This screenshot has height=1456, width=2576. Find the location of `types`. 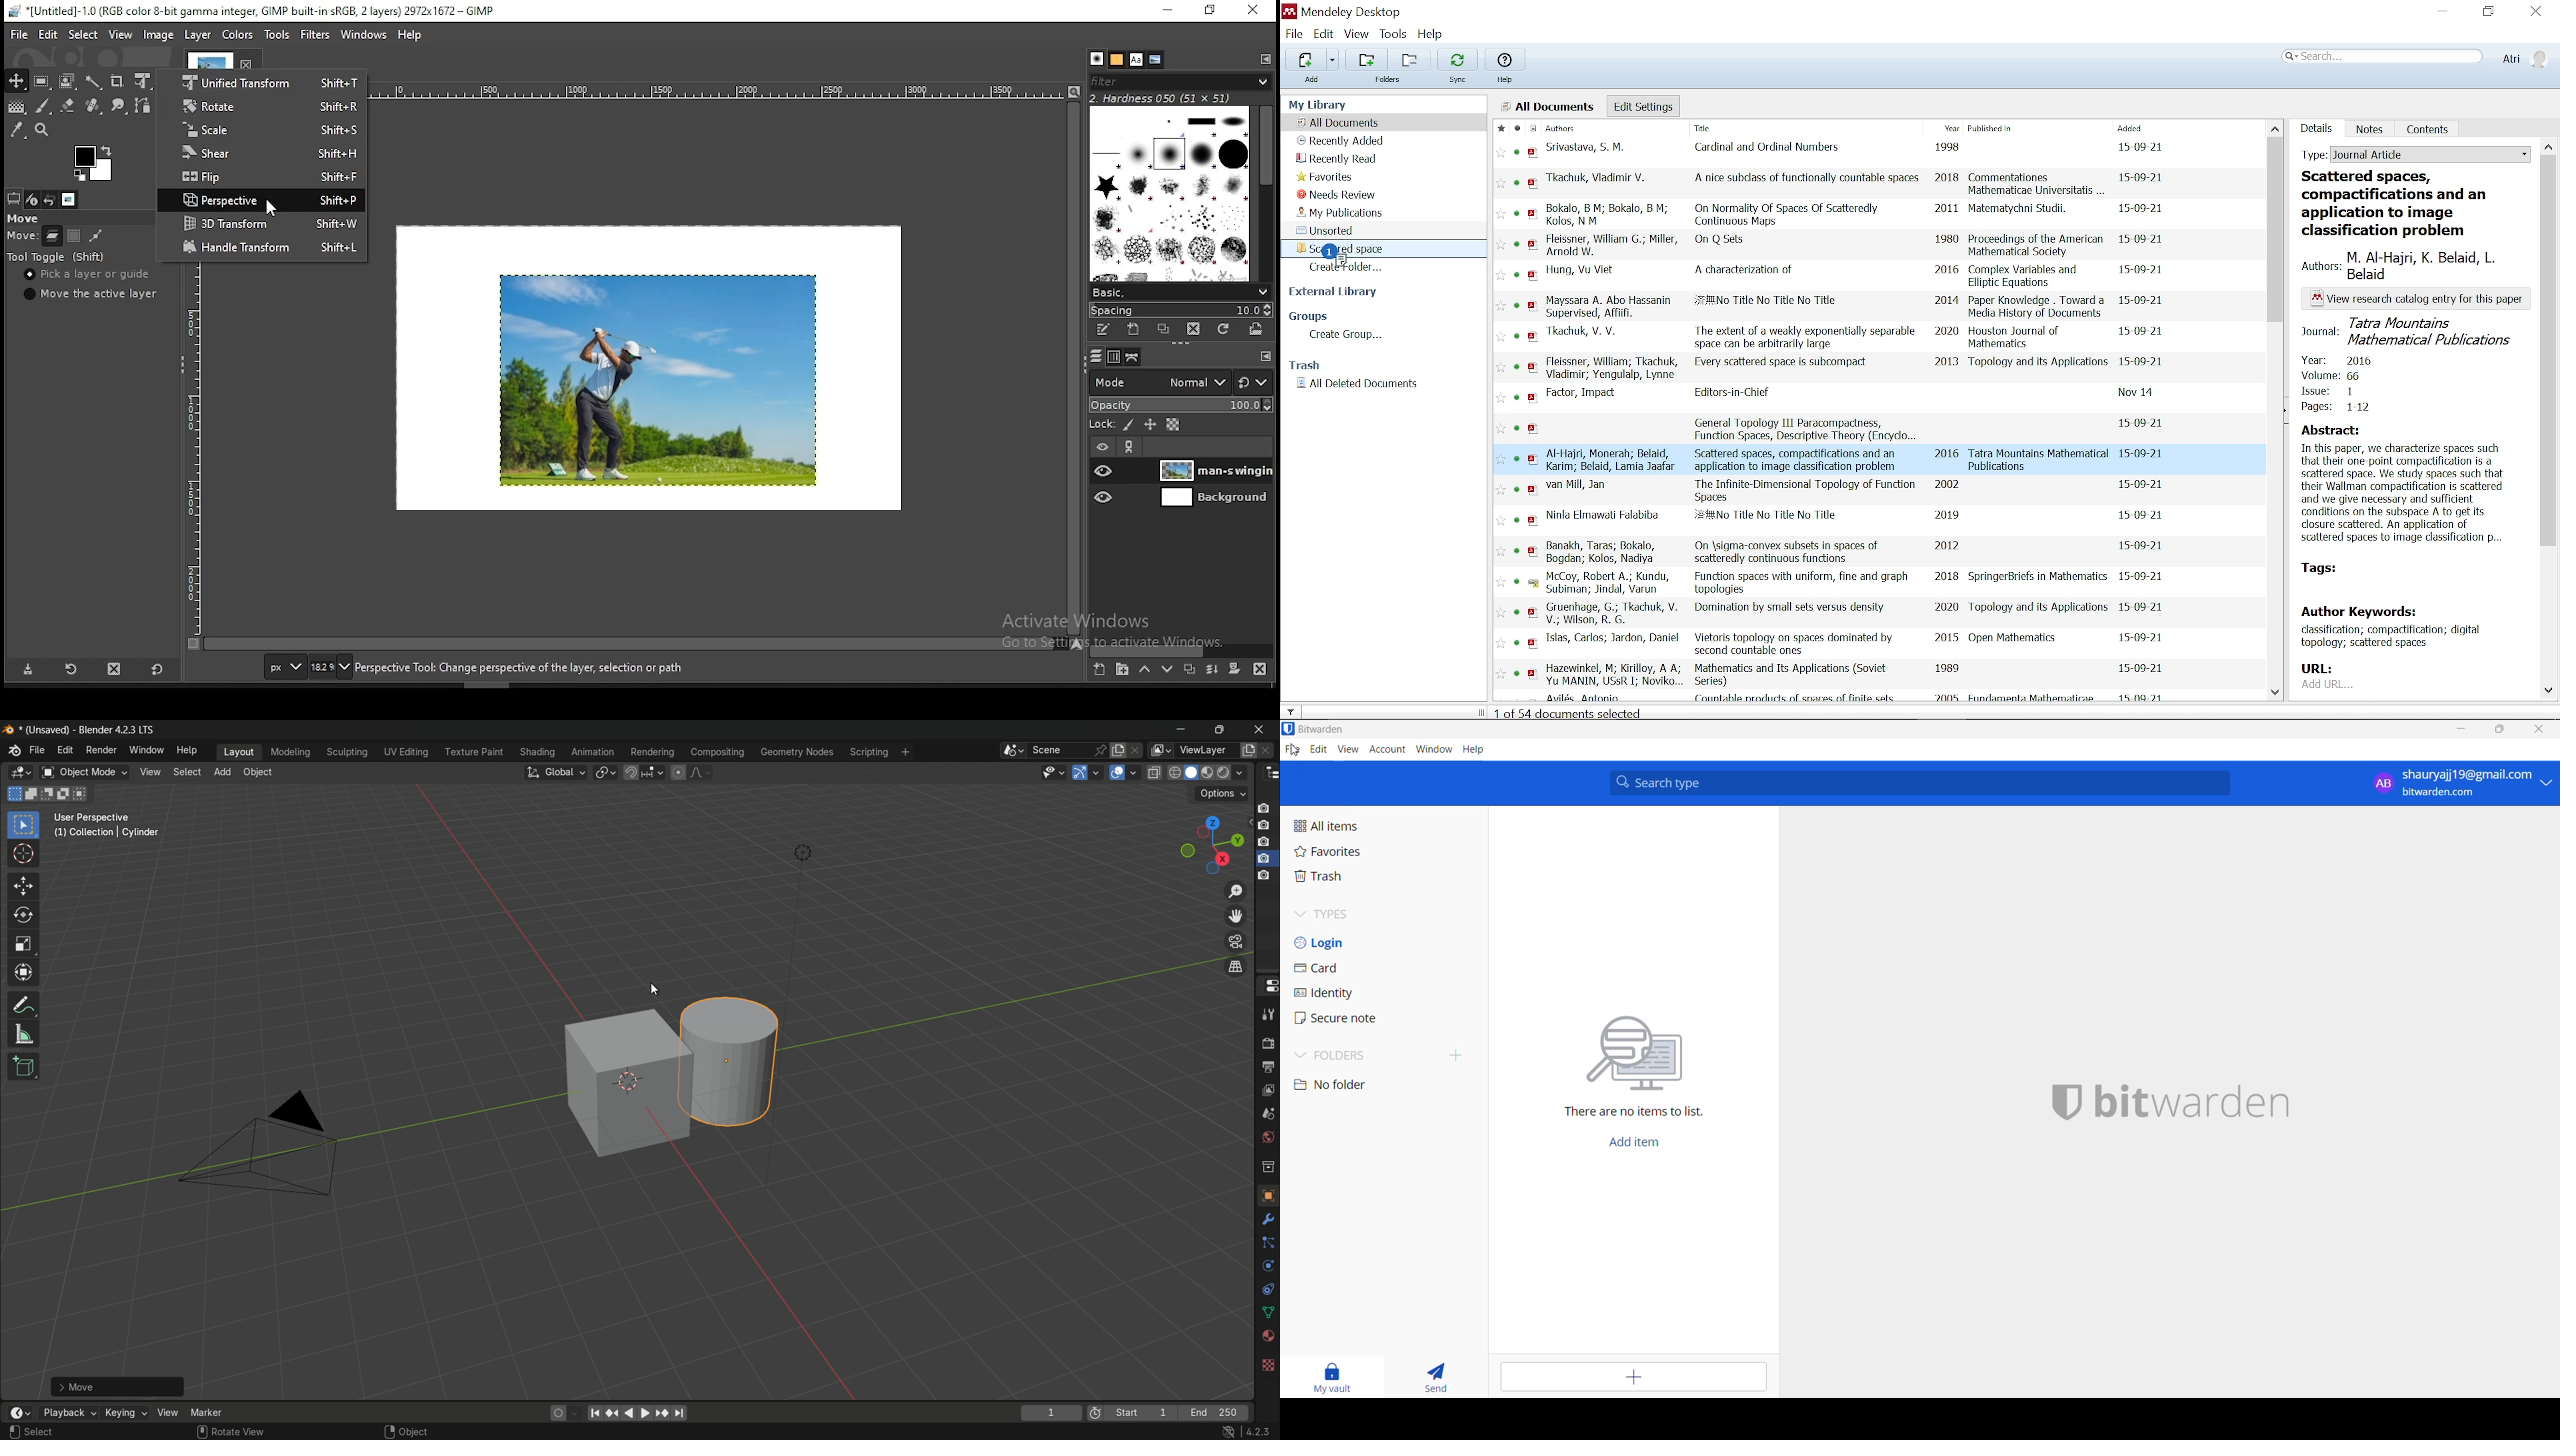

types is located at coordinates (1363, 913).